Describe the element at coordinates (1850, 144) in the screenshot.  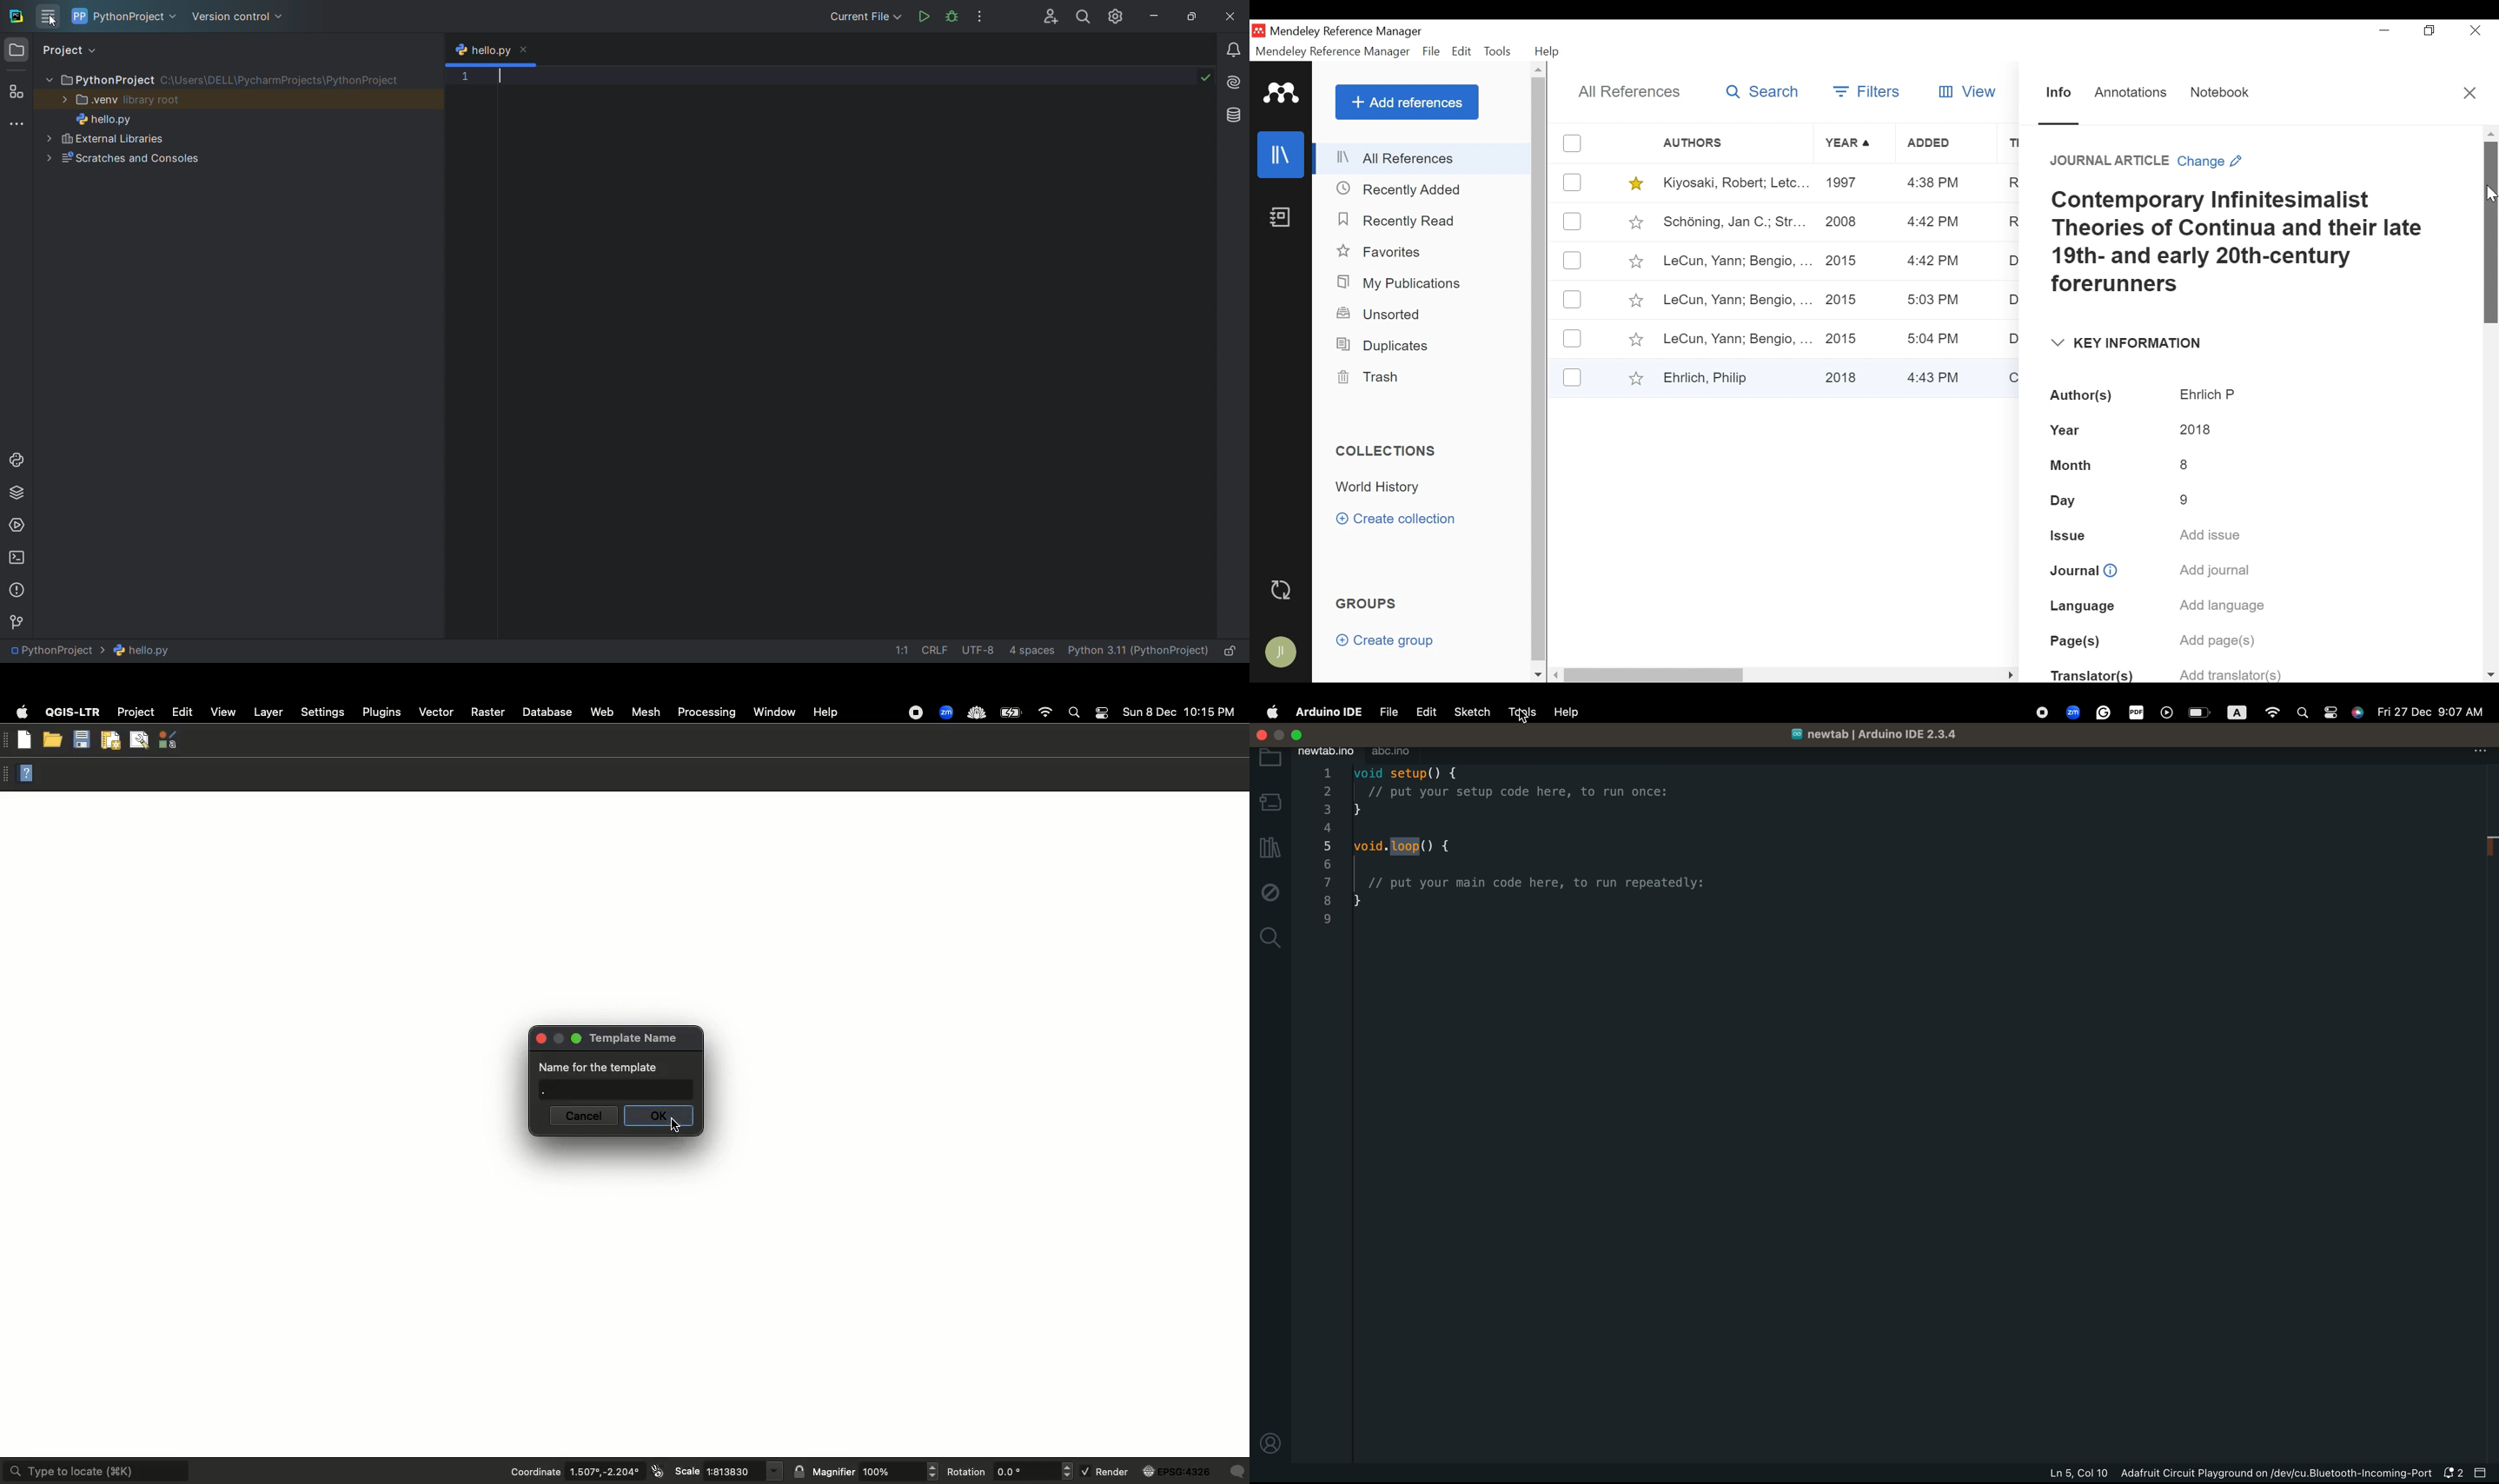
I see `Year` at that location.